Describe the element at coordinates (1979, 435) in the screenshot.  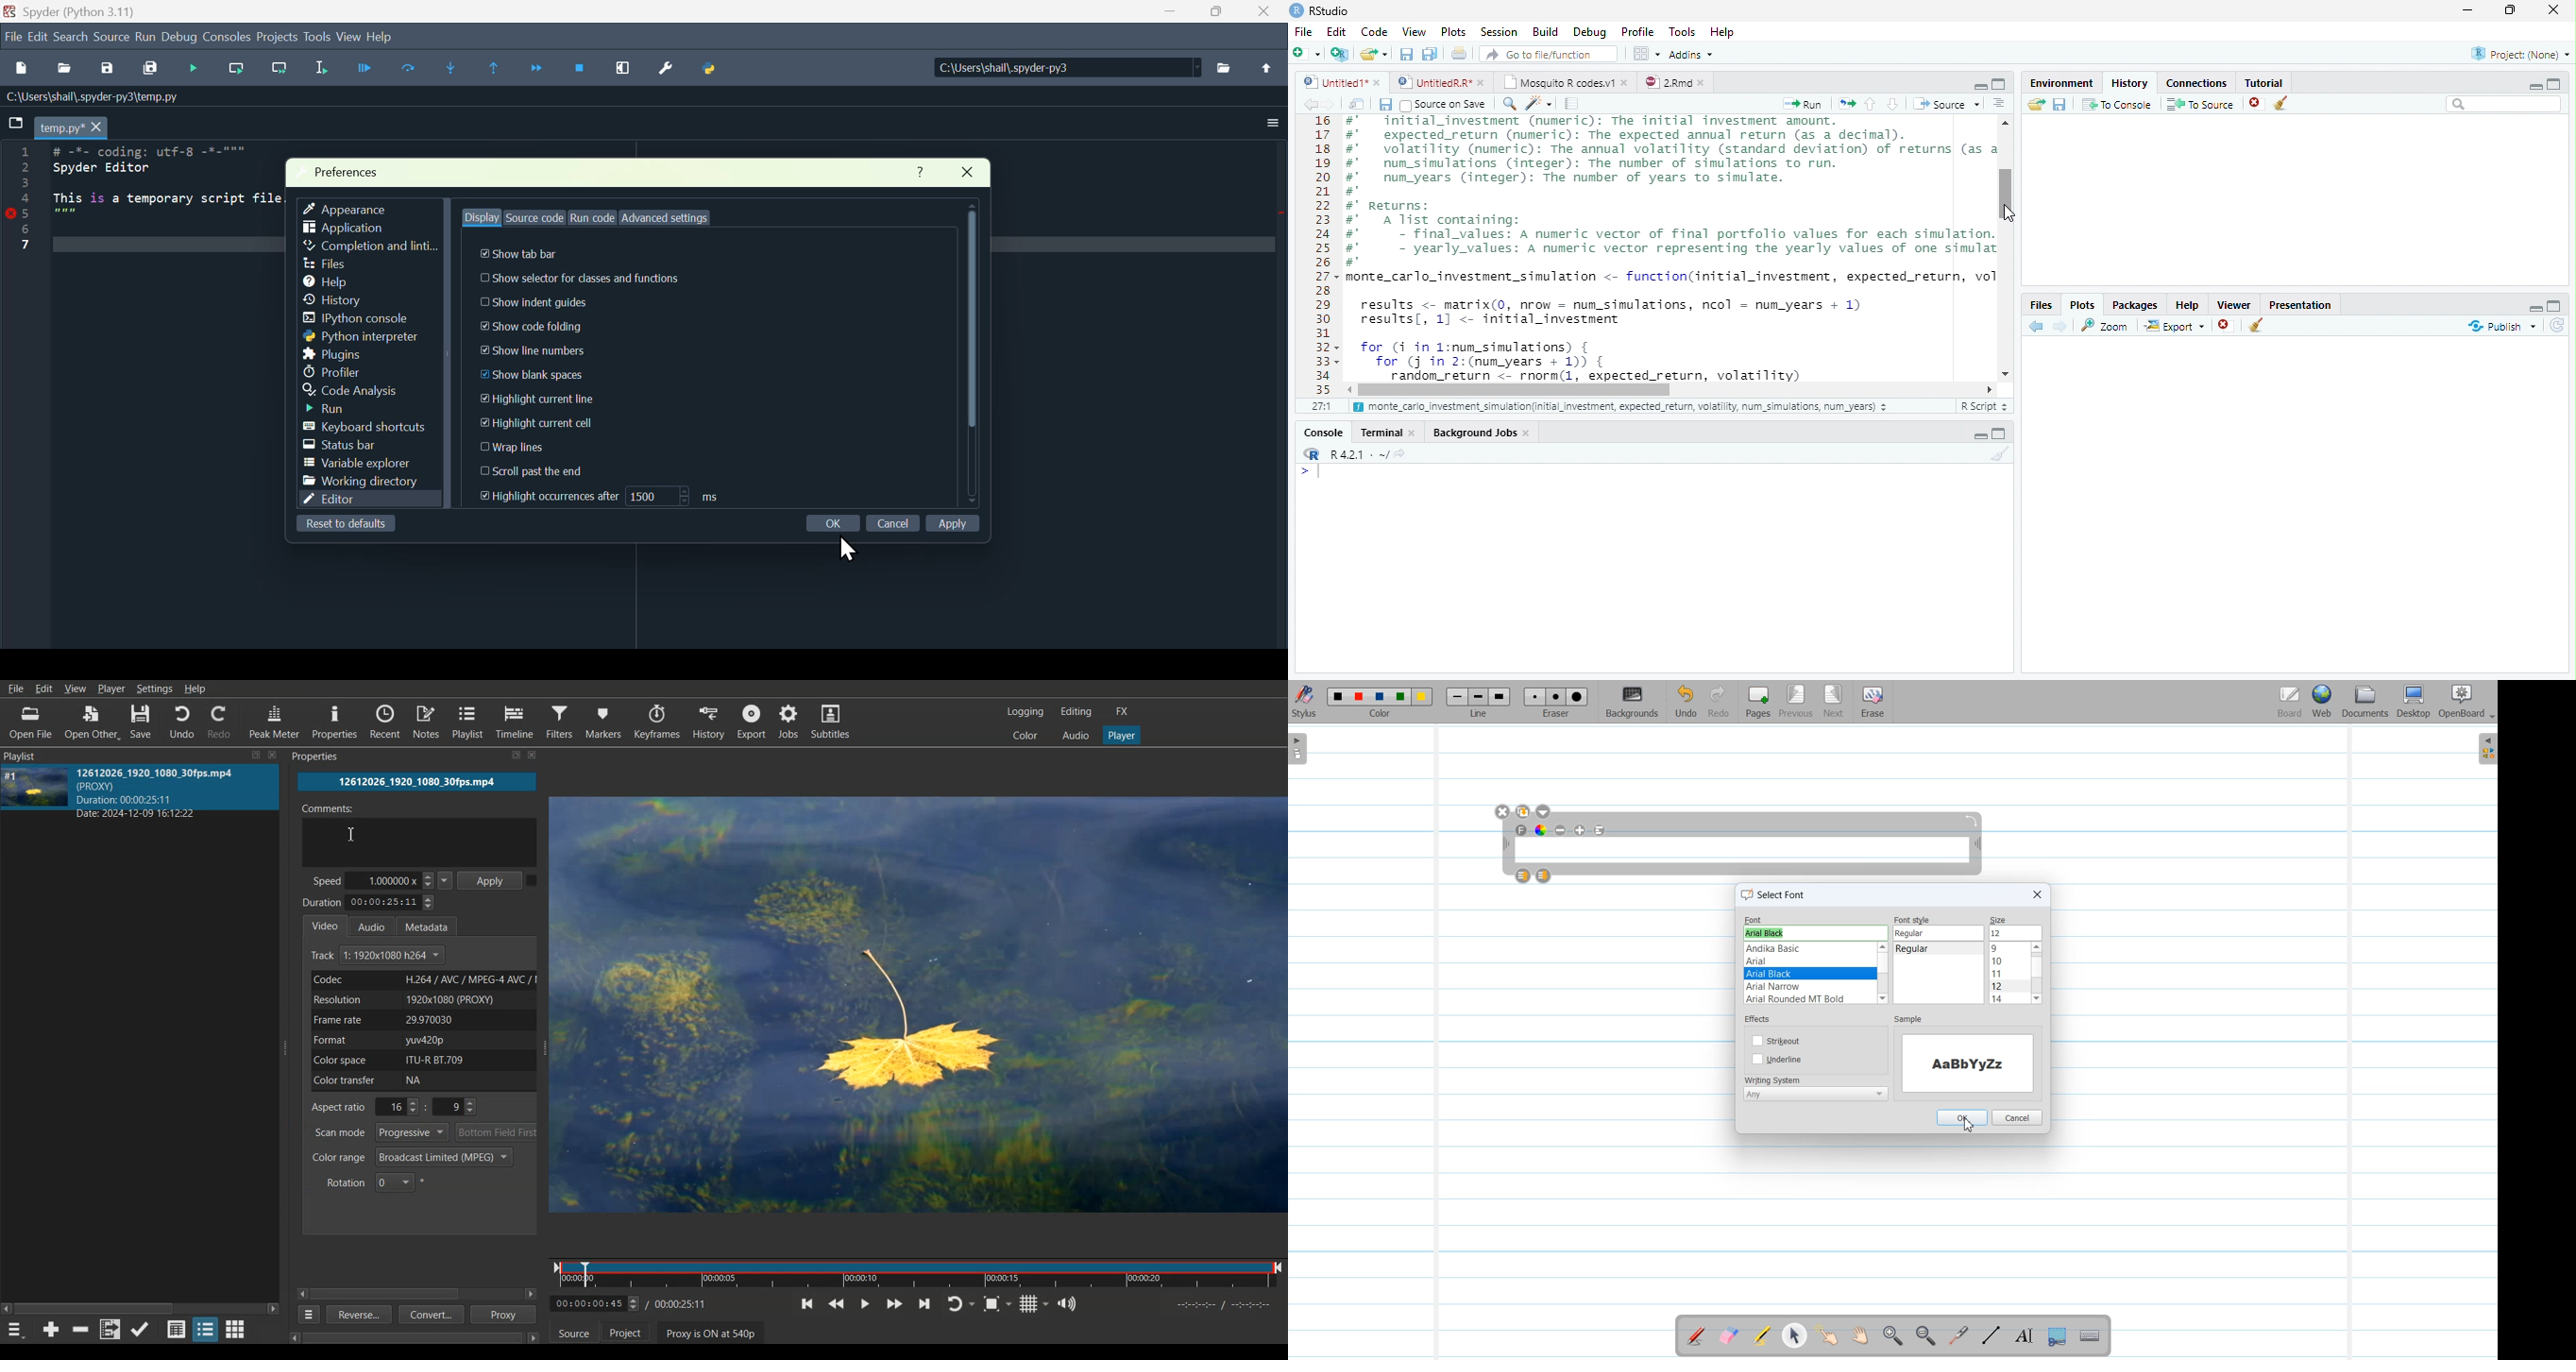
I see `Hide` at that location.